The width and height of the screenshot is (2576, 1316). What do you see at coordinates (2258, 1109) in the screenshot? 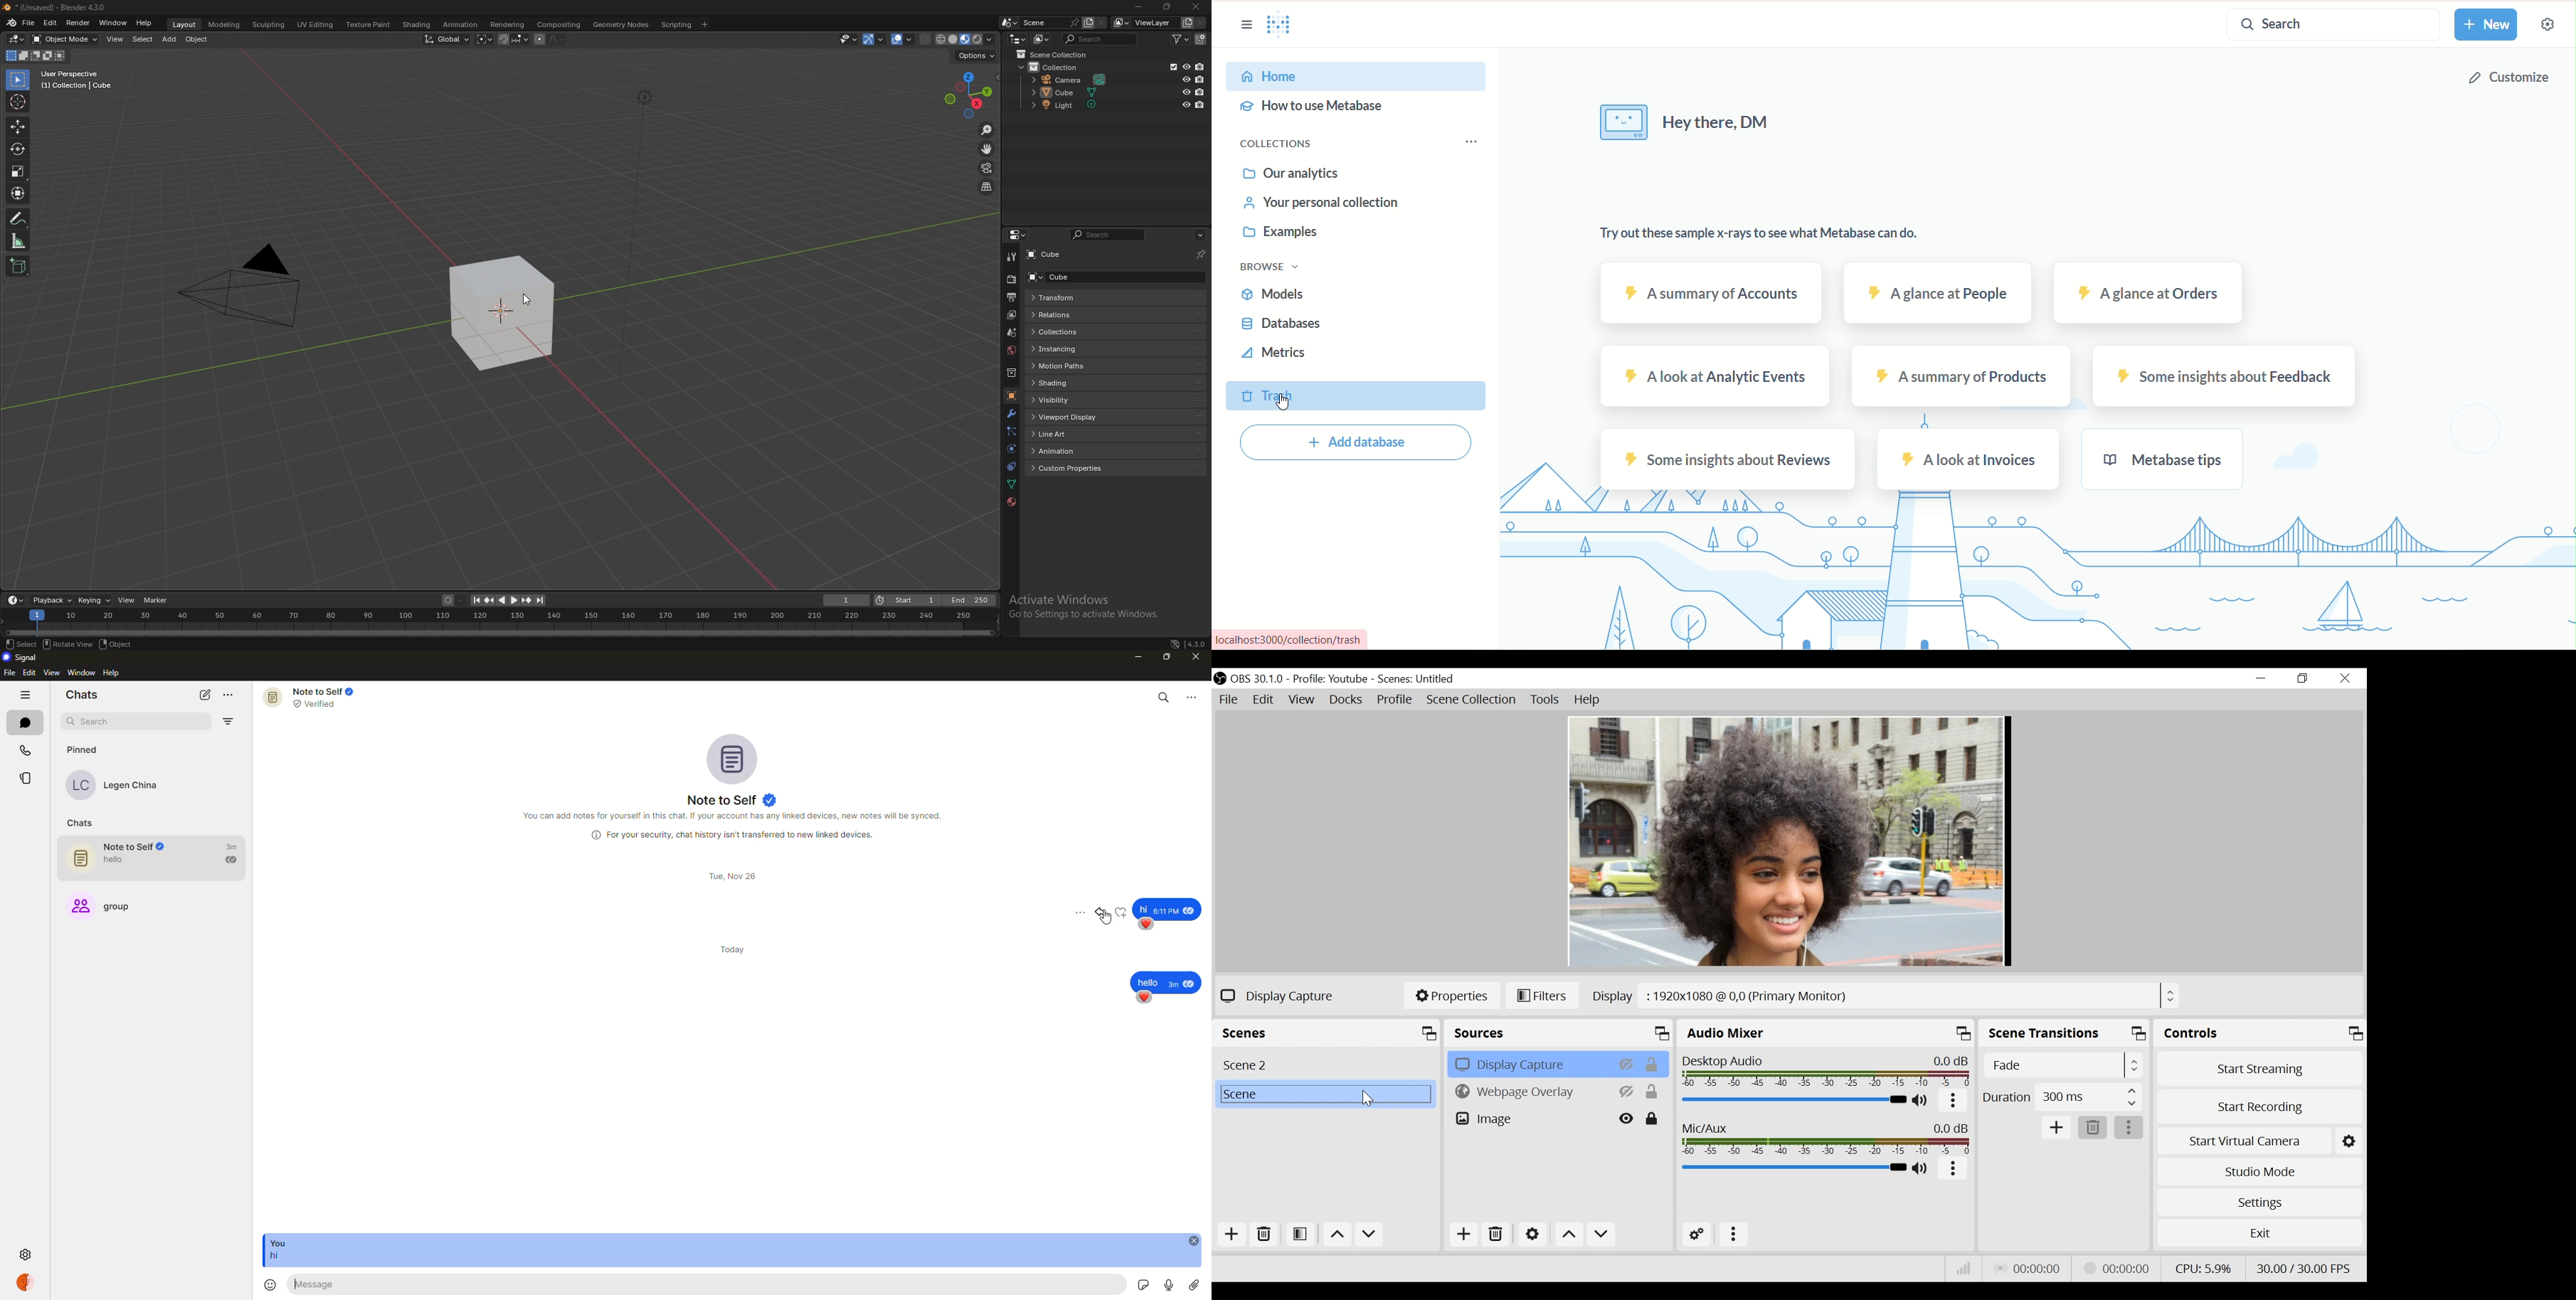
I see `Start Recording` at bounding box center [2258, 1109].